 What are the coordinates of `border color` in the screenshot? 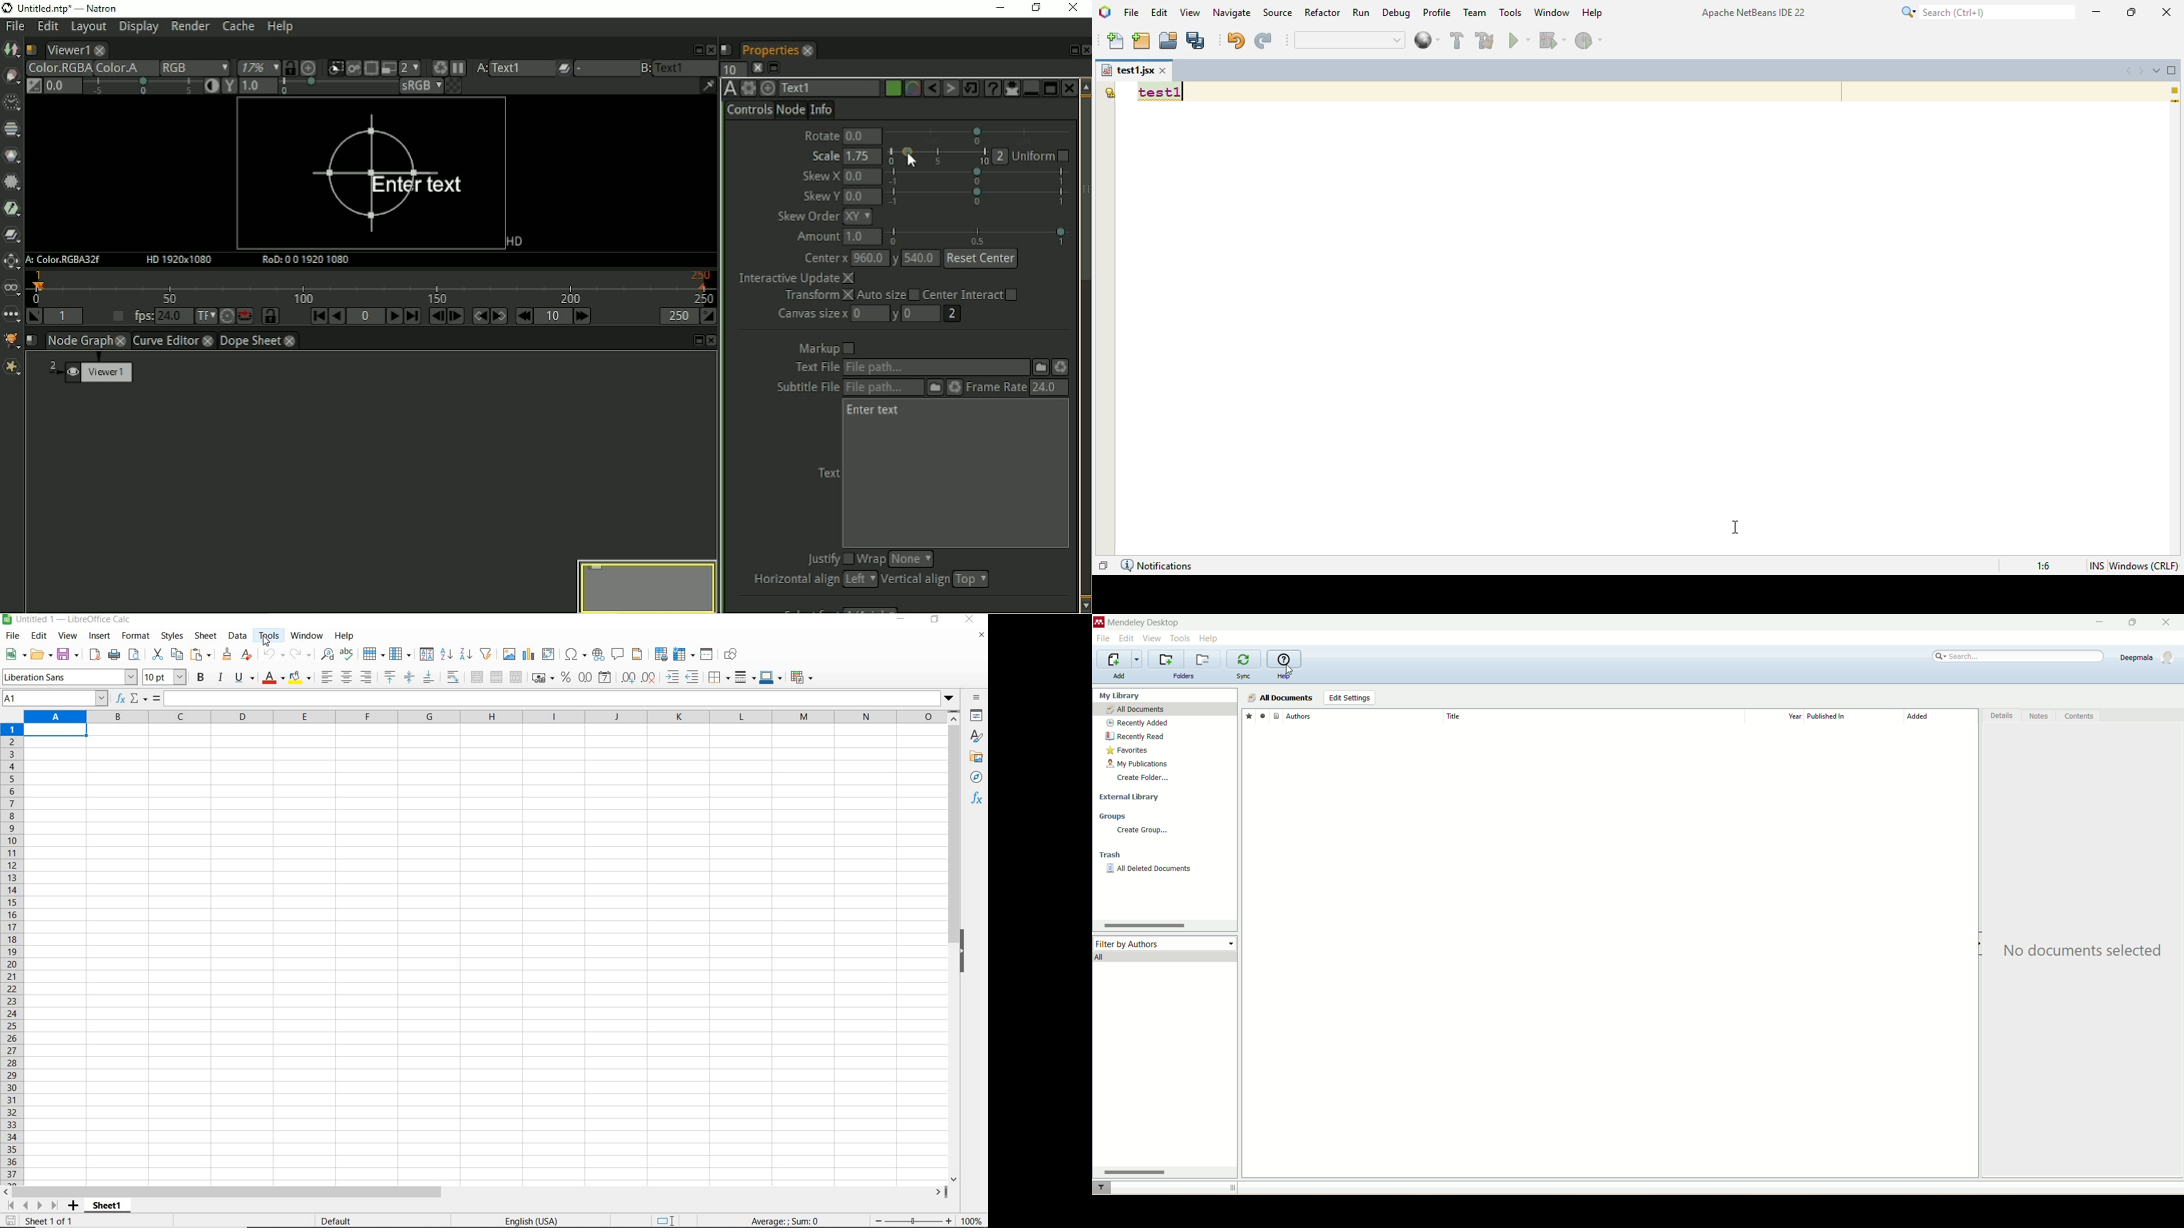 It's located at (772, 678).